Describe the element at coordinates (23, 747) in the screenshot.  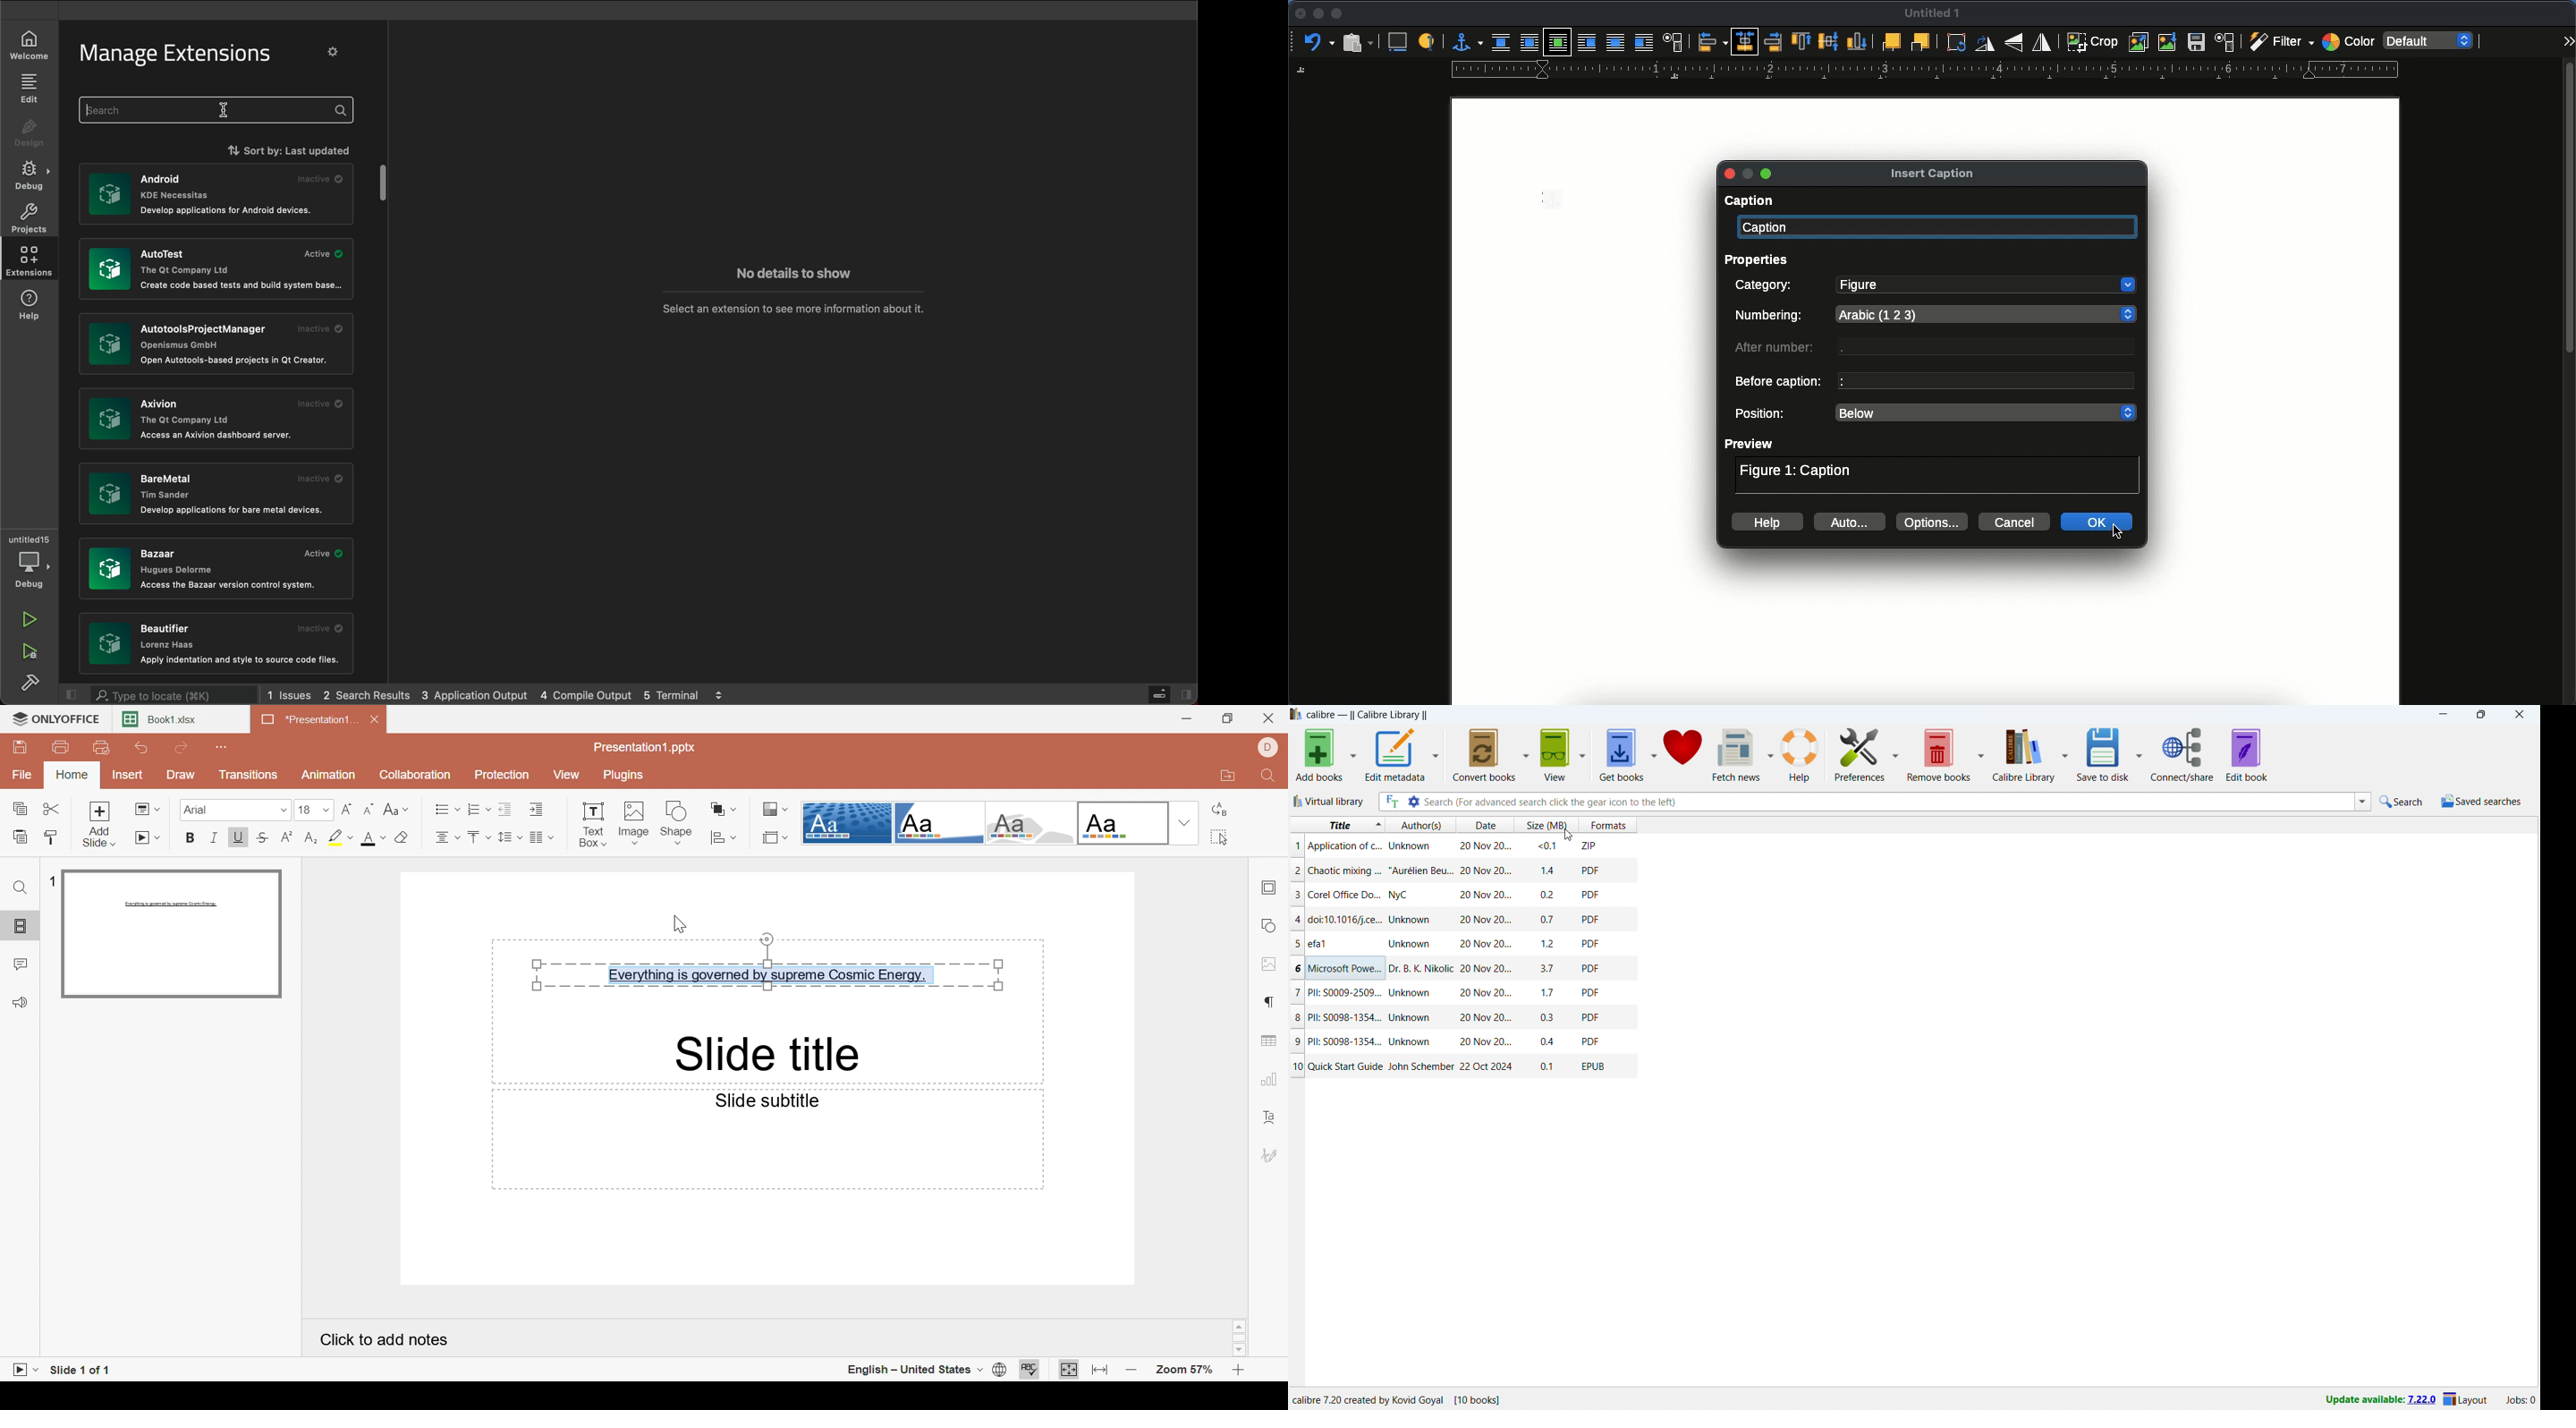
I see `Save` at that location.